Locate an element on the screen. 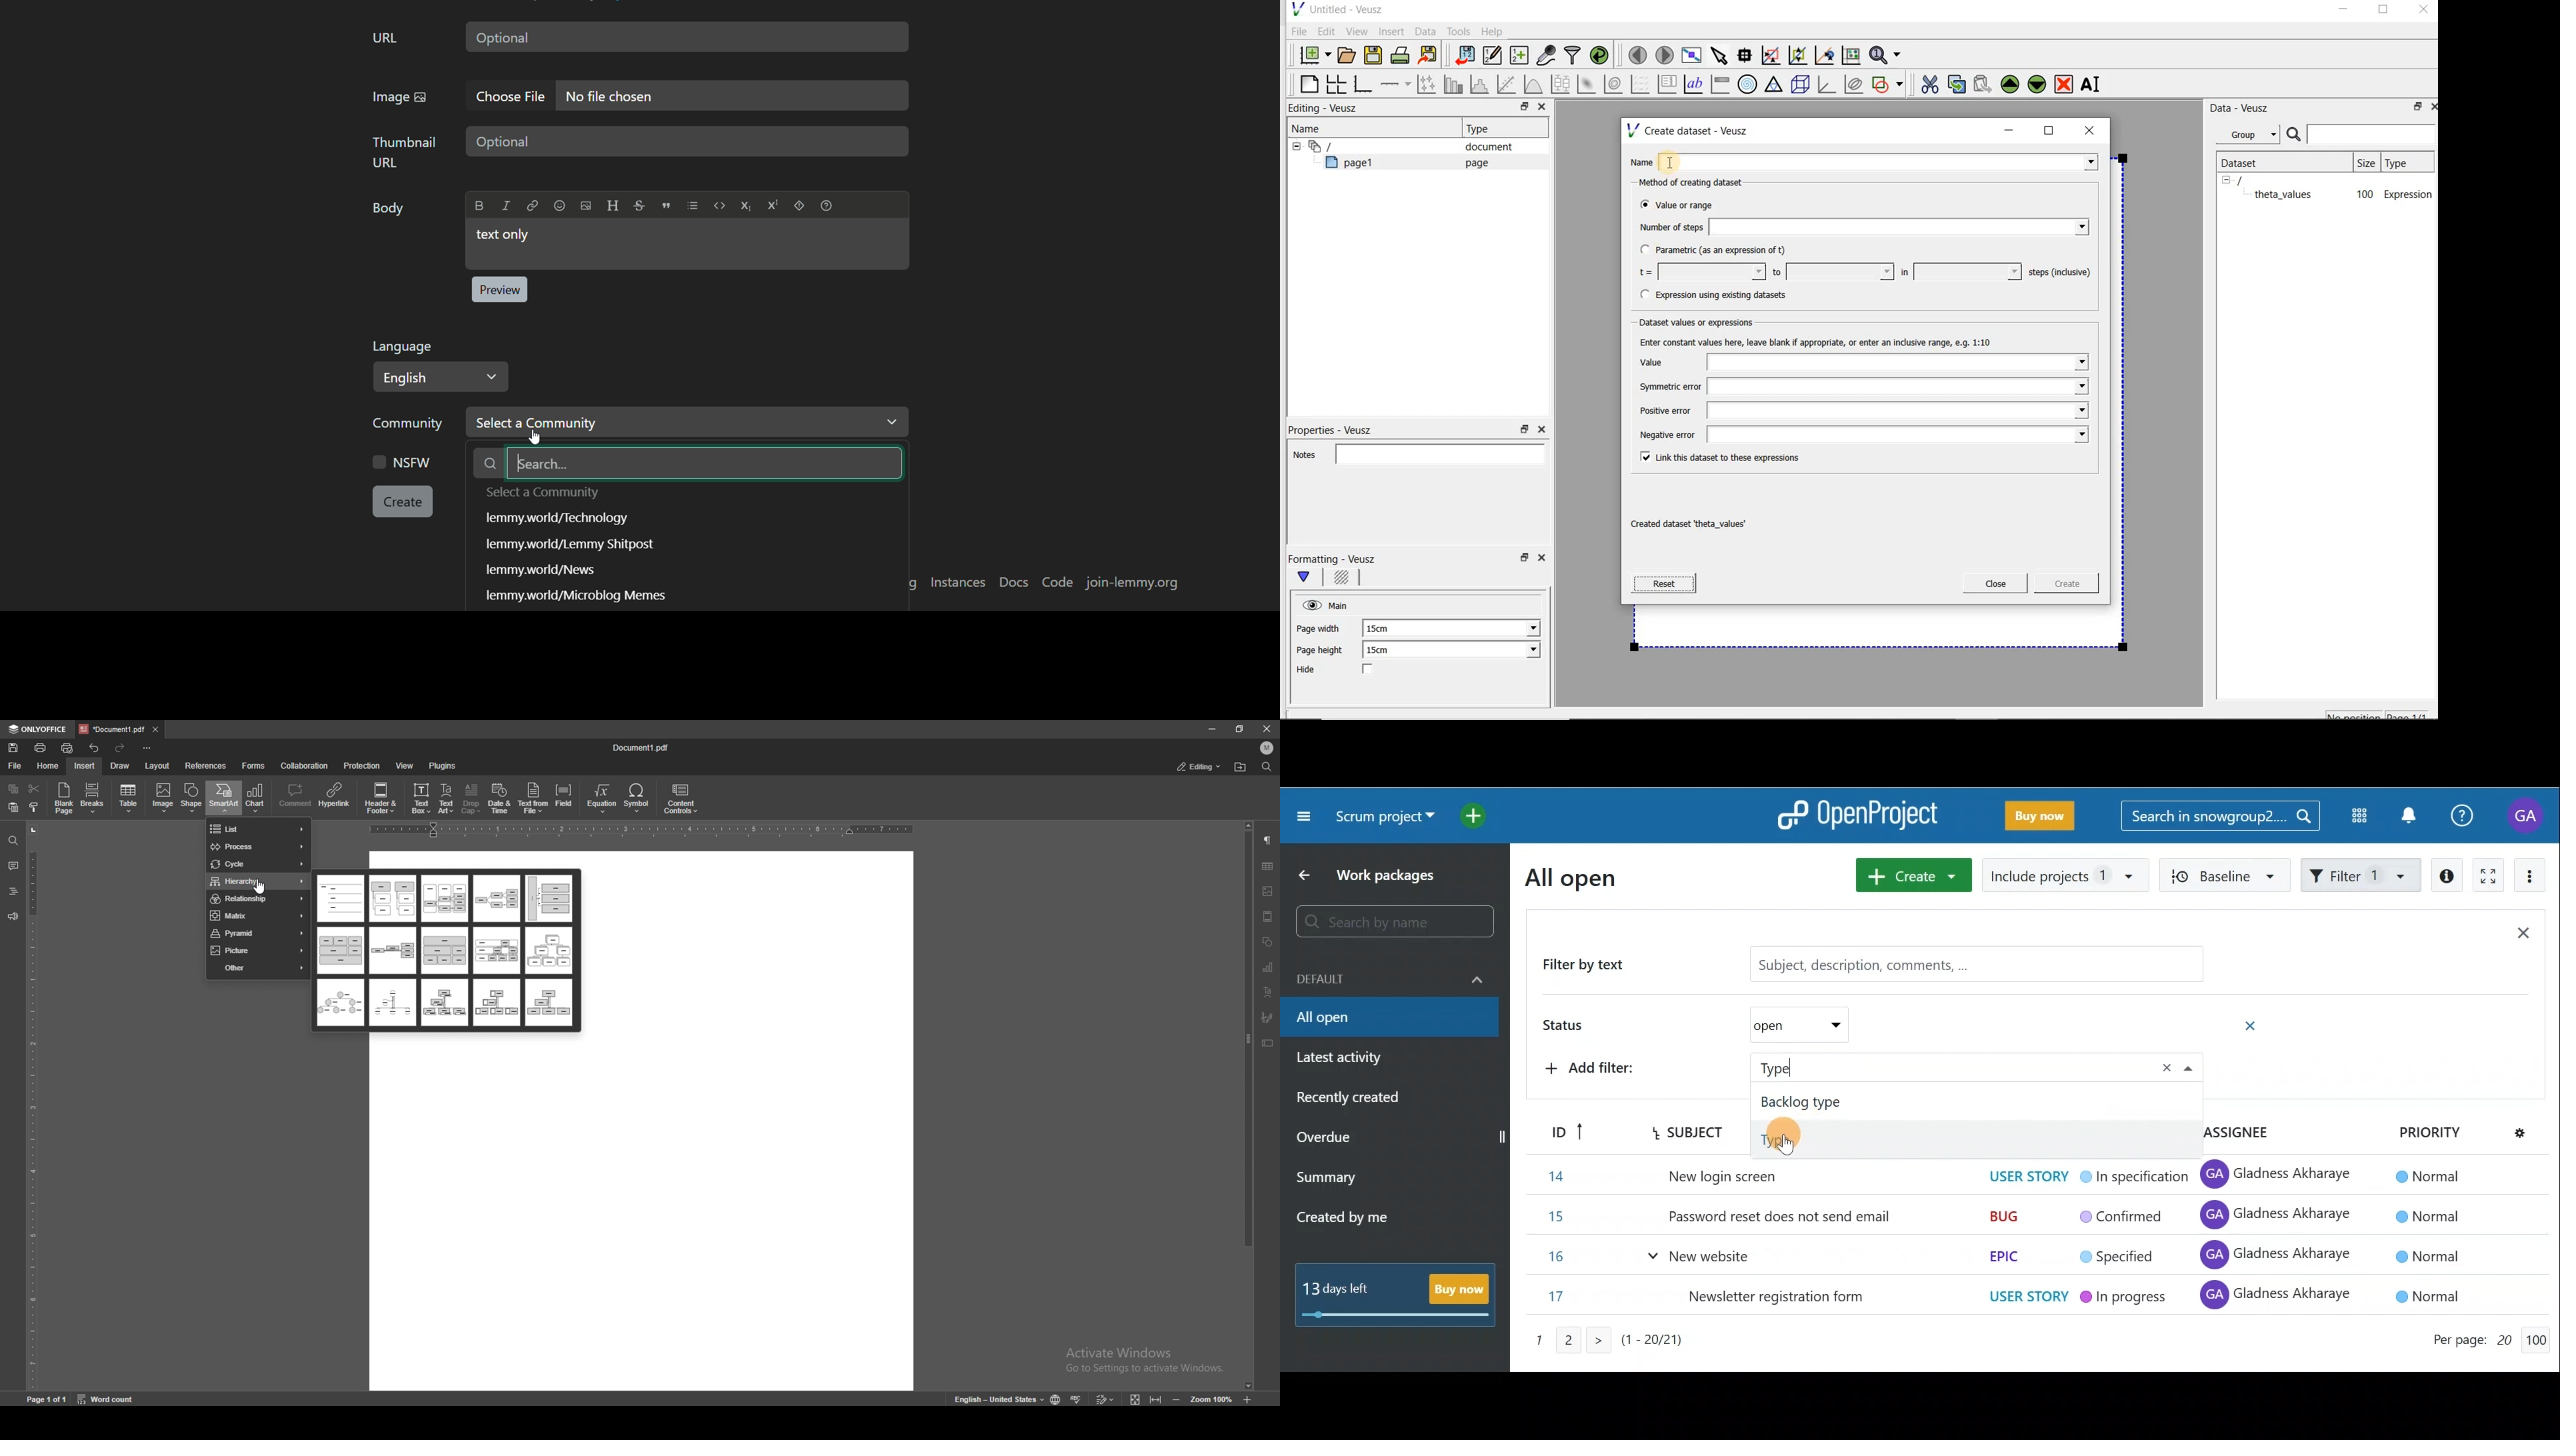 The height and width of the screenshot is (1456, 2576). cut the selected widget is located at coordinates (1928, 83).